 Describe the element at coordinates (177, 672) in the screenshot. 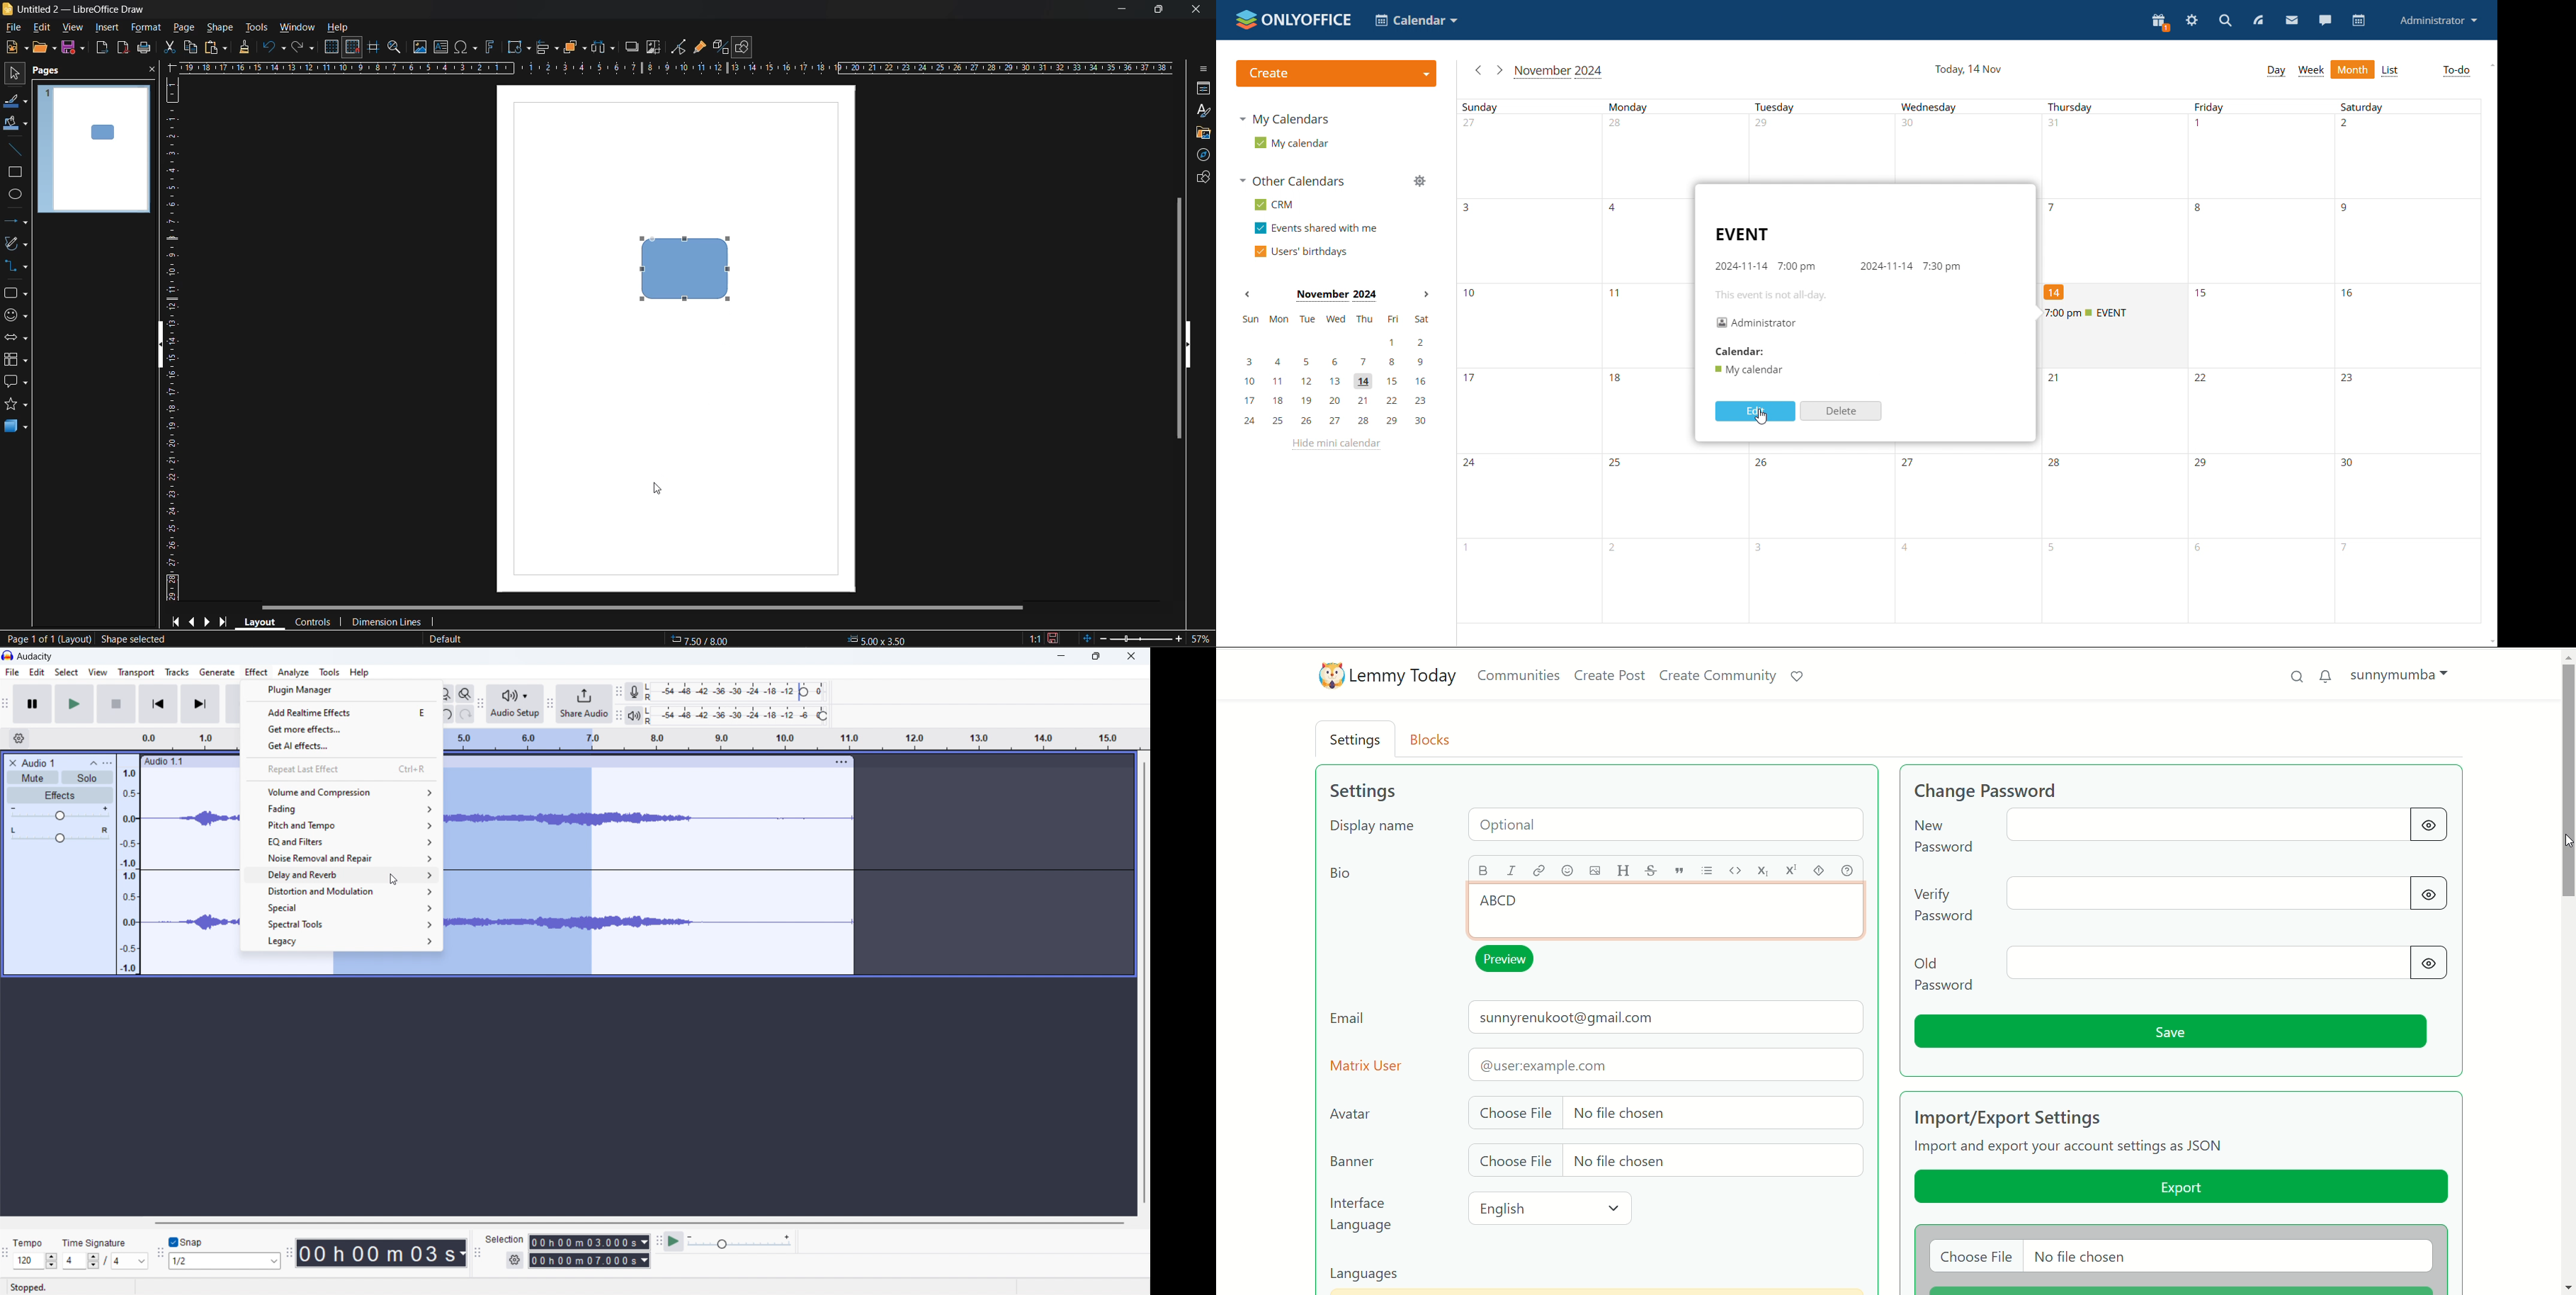

I see `tracks` at that location.